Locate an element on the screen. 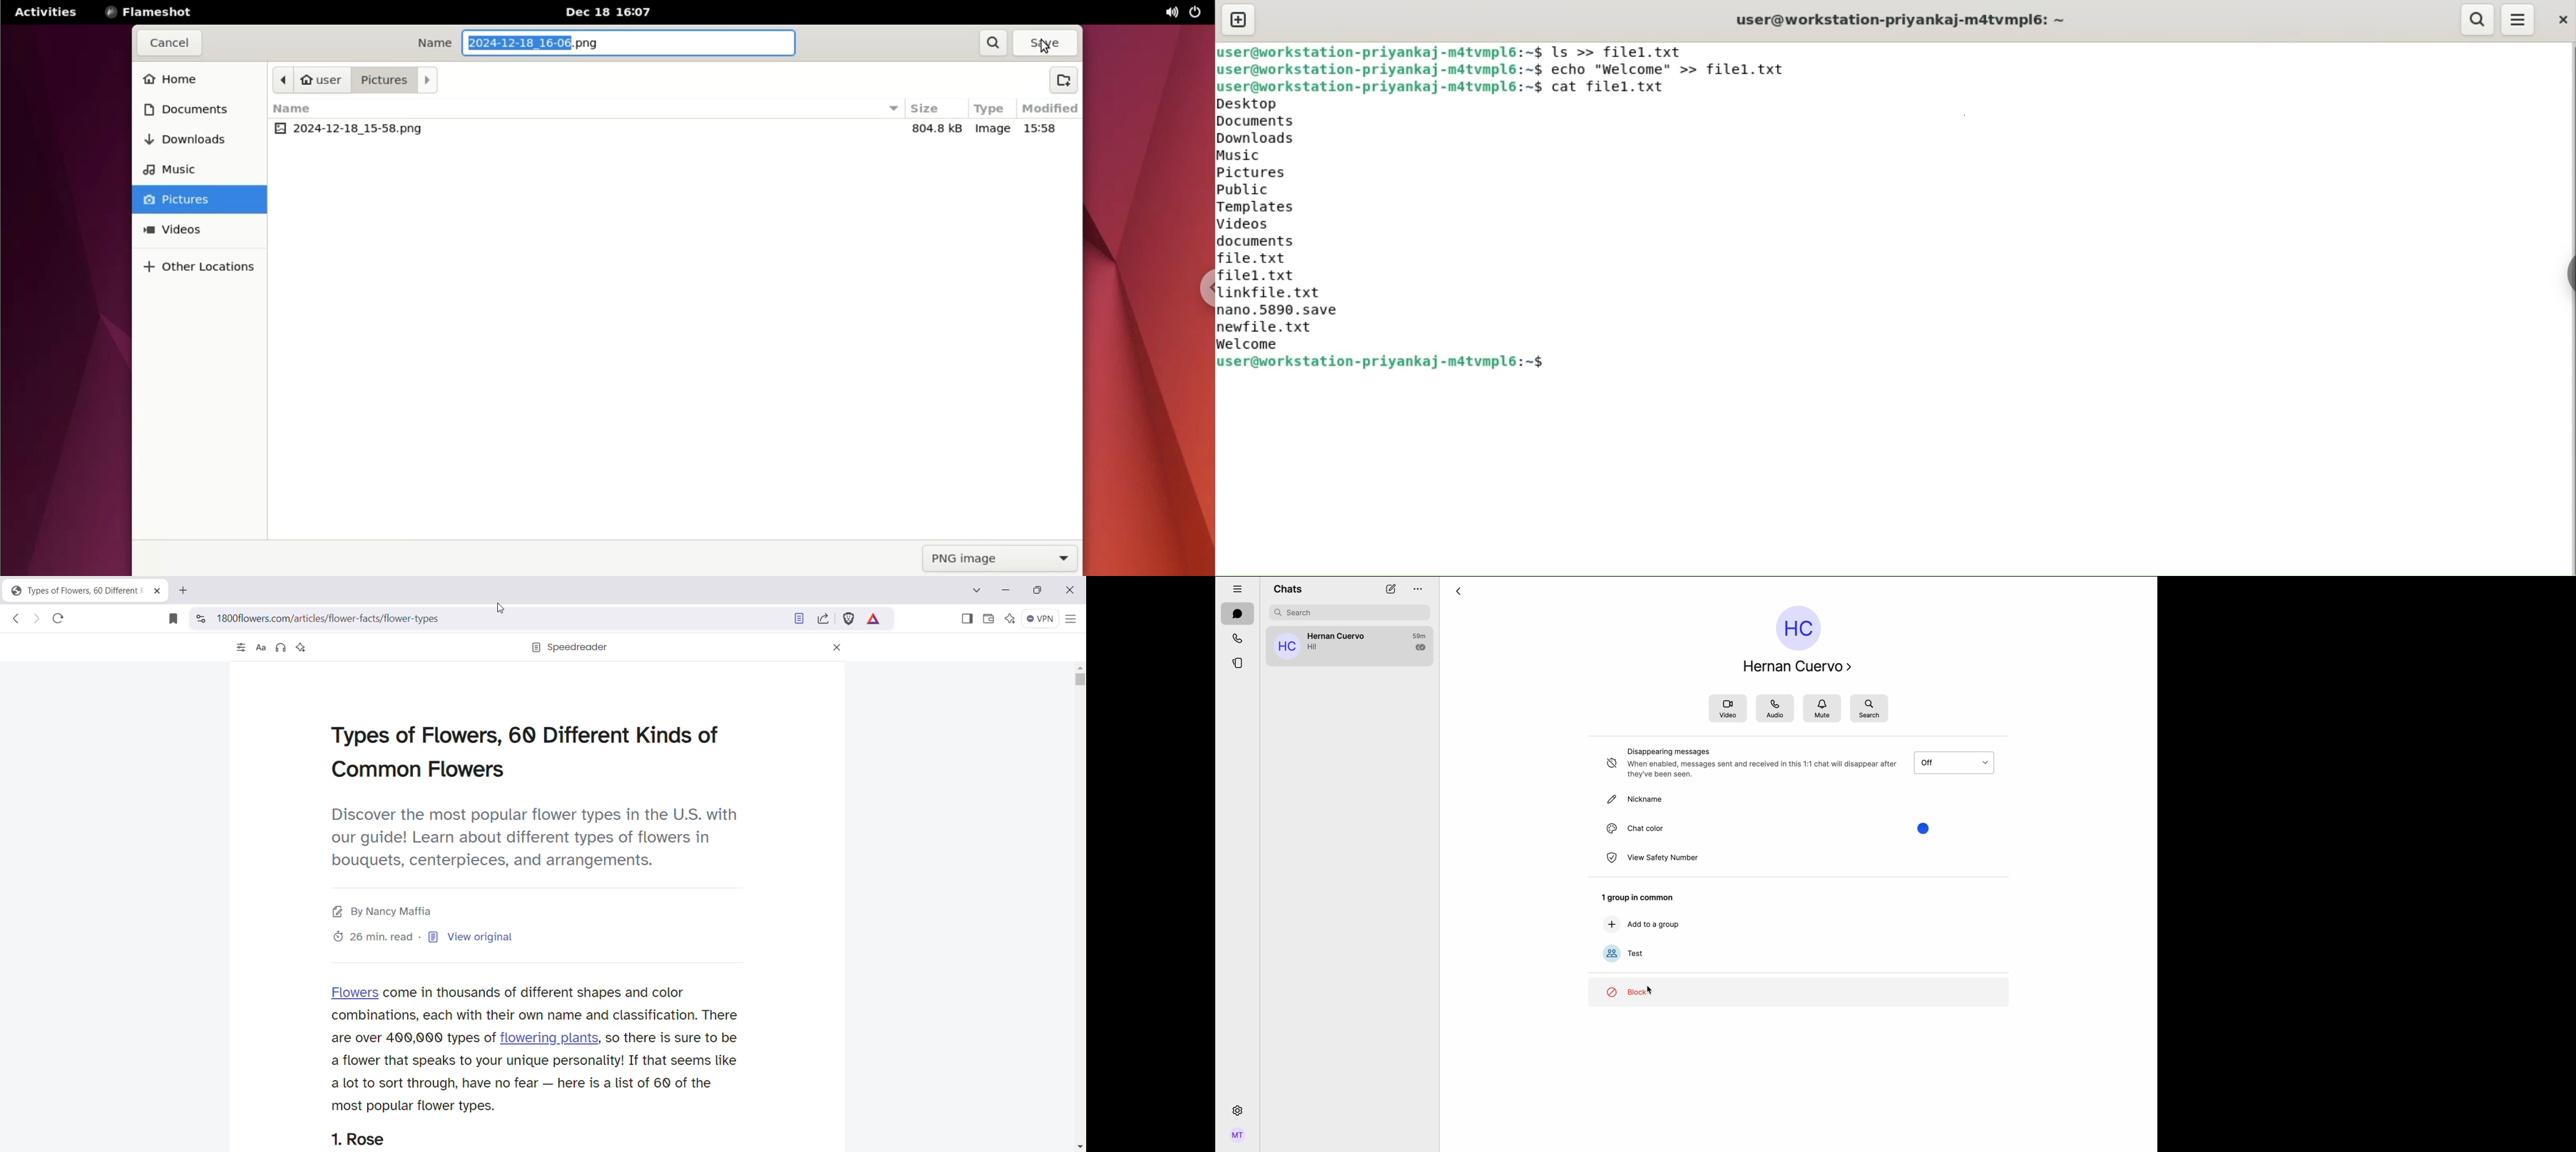 The width and height of the screenshot is (2576, 1176). cancel is located at coordinates (169, 44).